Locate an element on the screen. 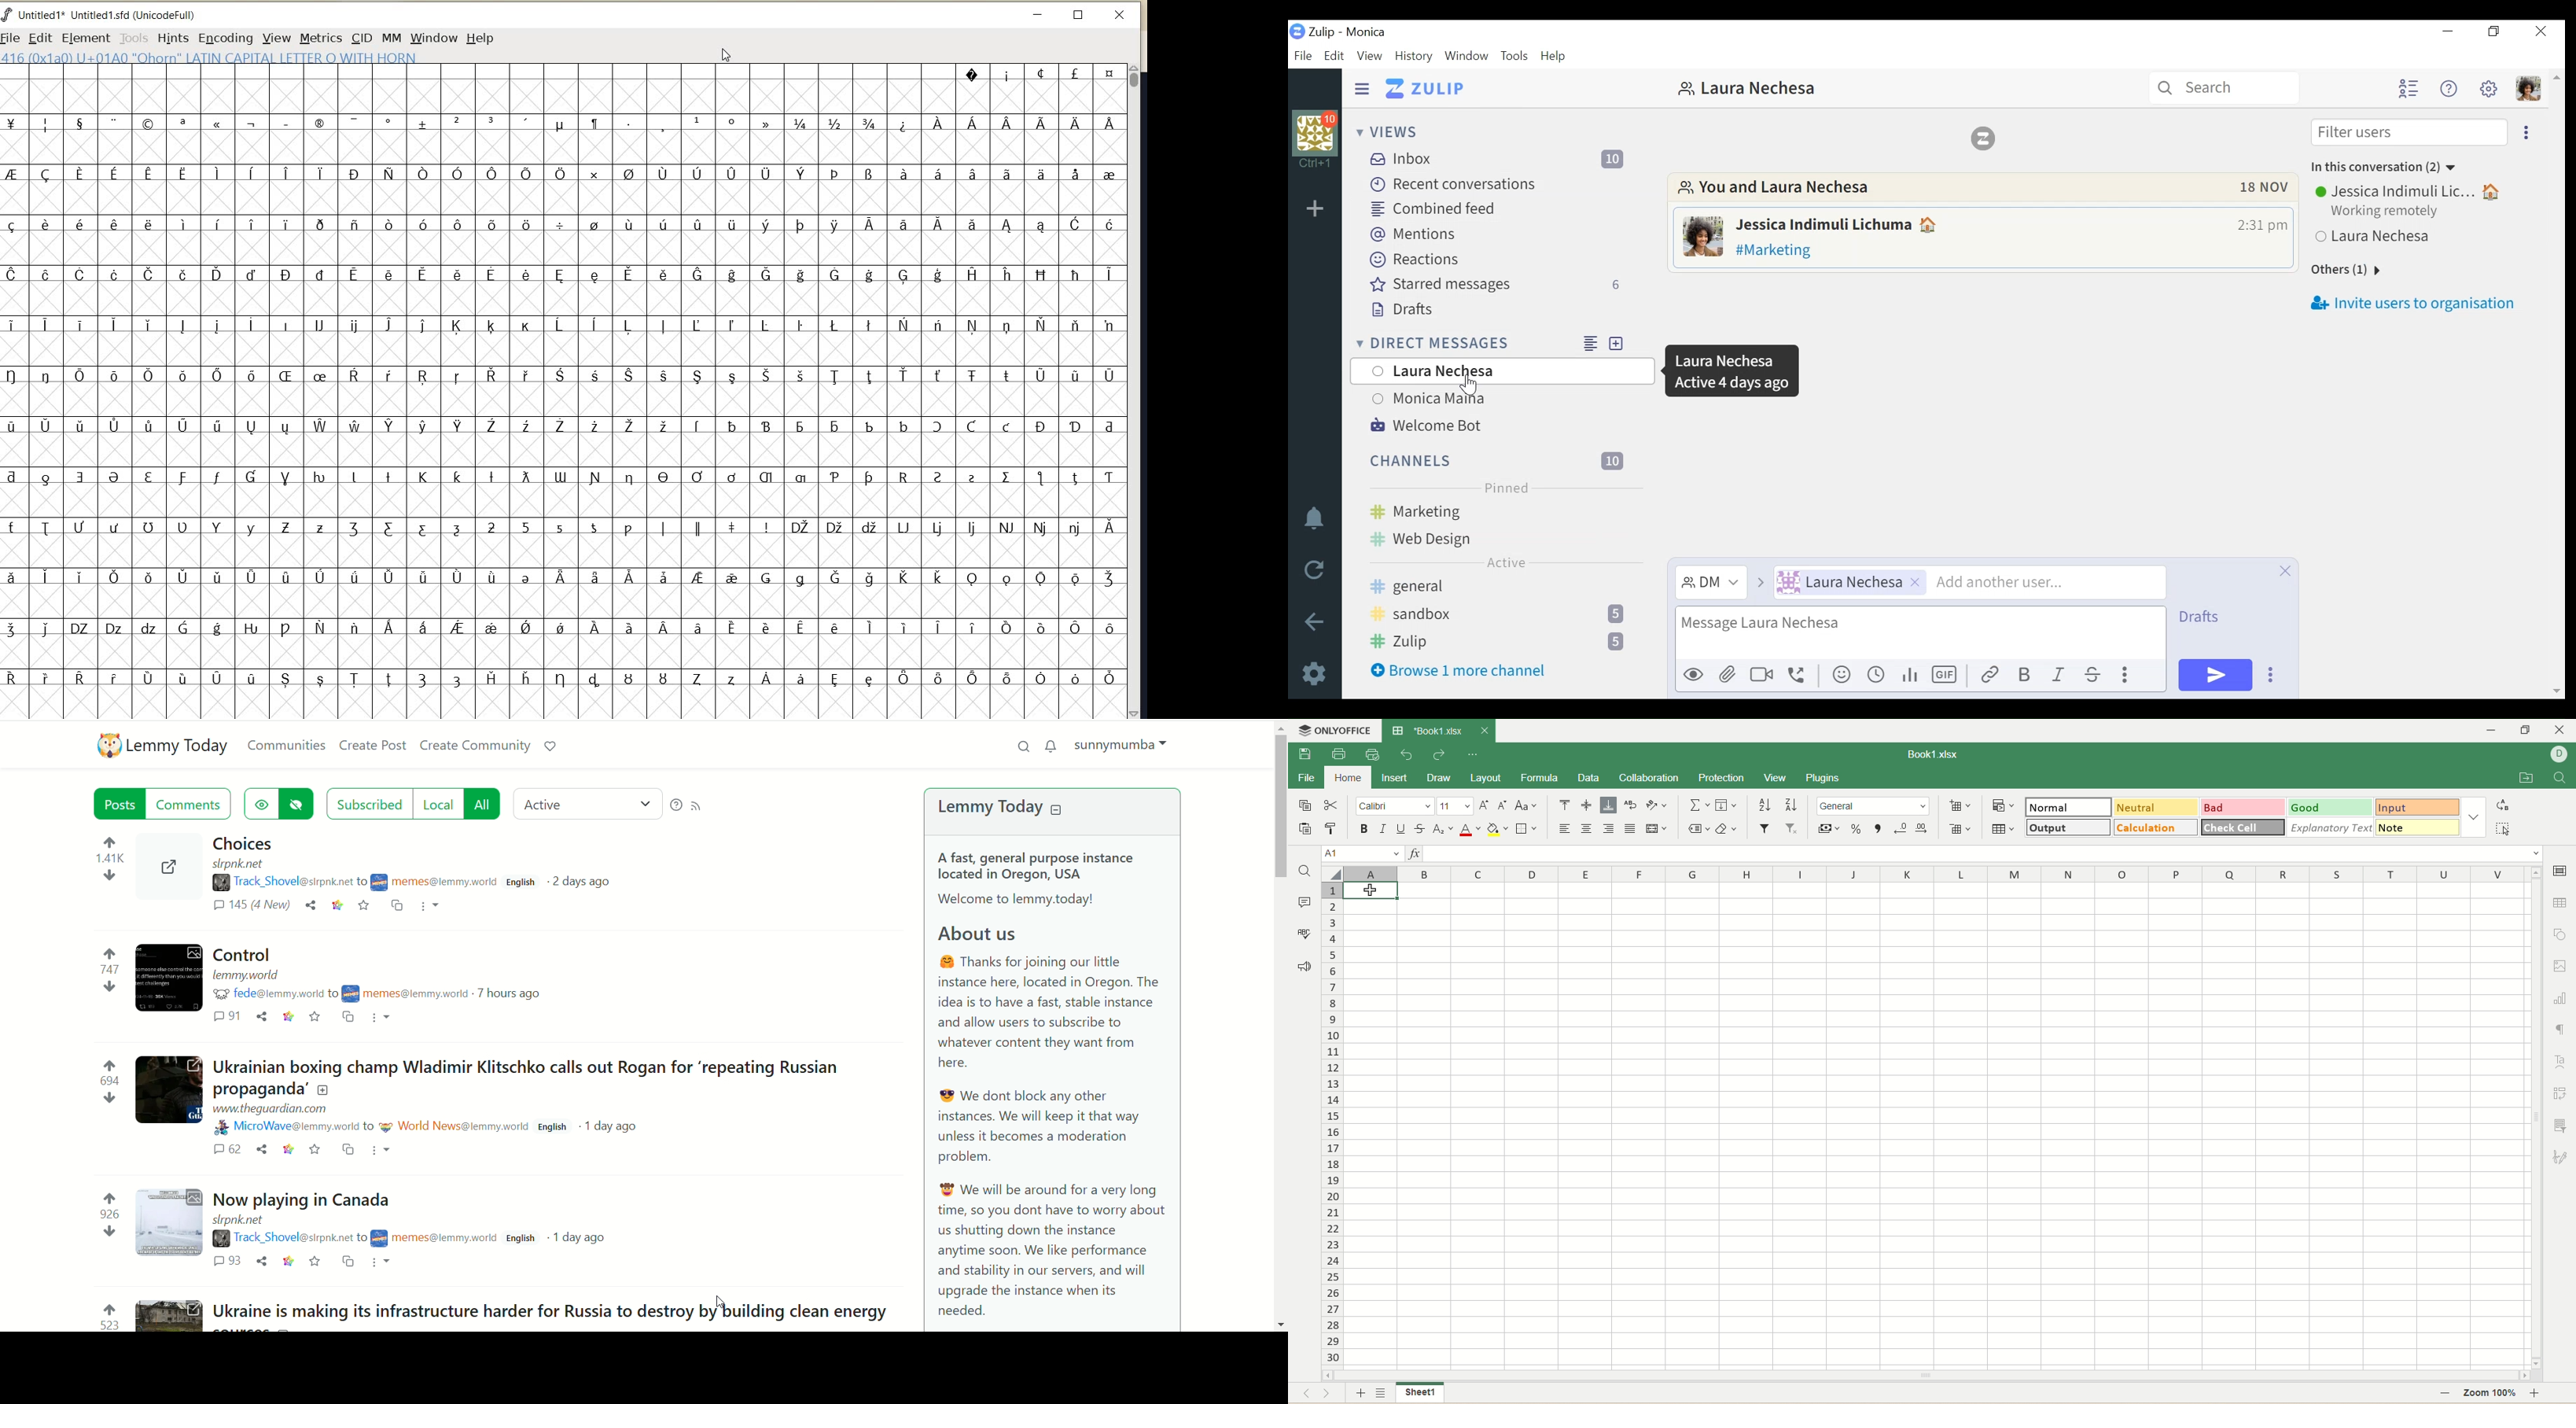 Image resolution: width=2576 pixels, height=1428 pixels. Add video call is located at coordinates (1760, 676).